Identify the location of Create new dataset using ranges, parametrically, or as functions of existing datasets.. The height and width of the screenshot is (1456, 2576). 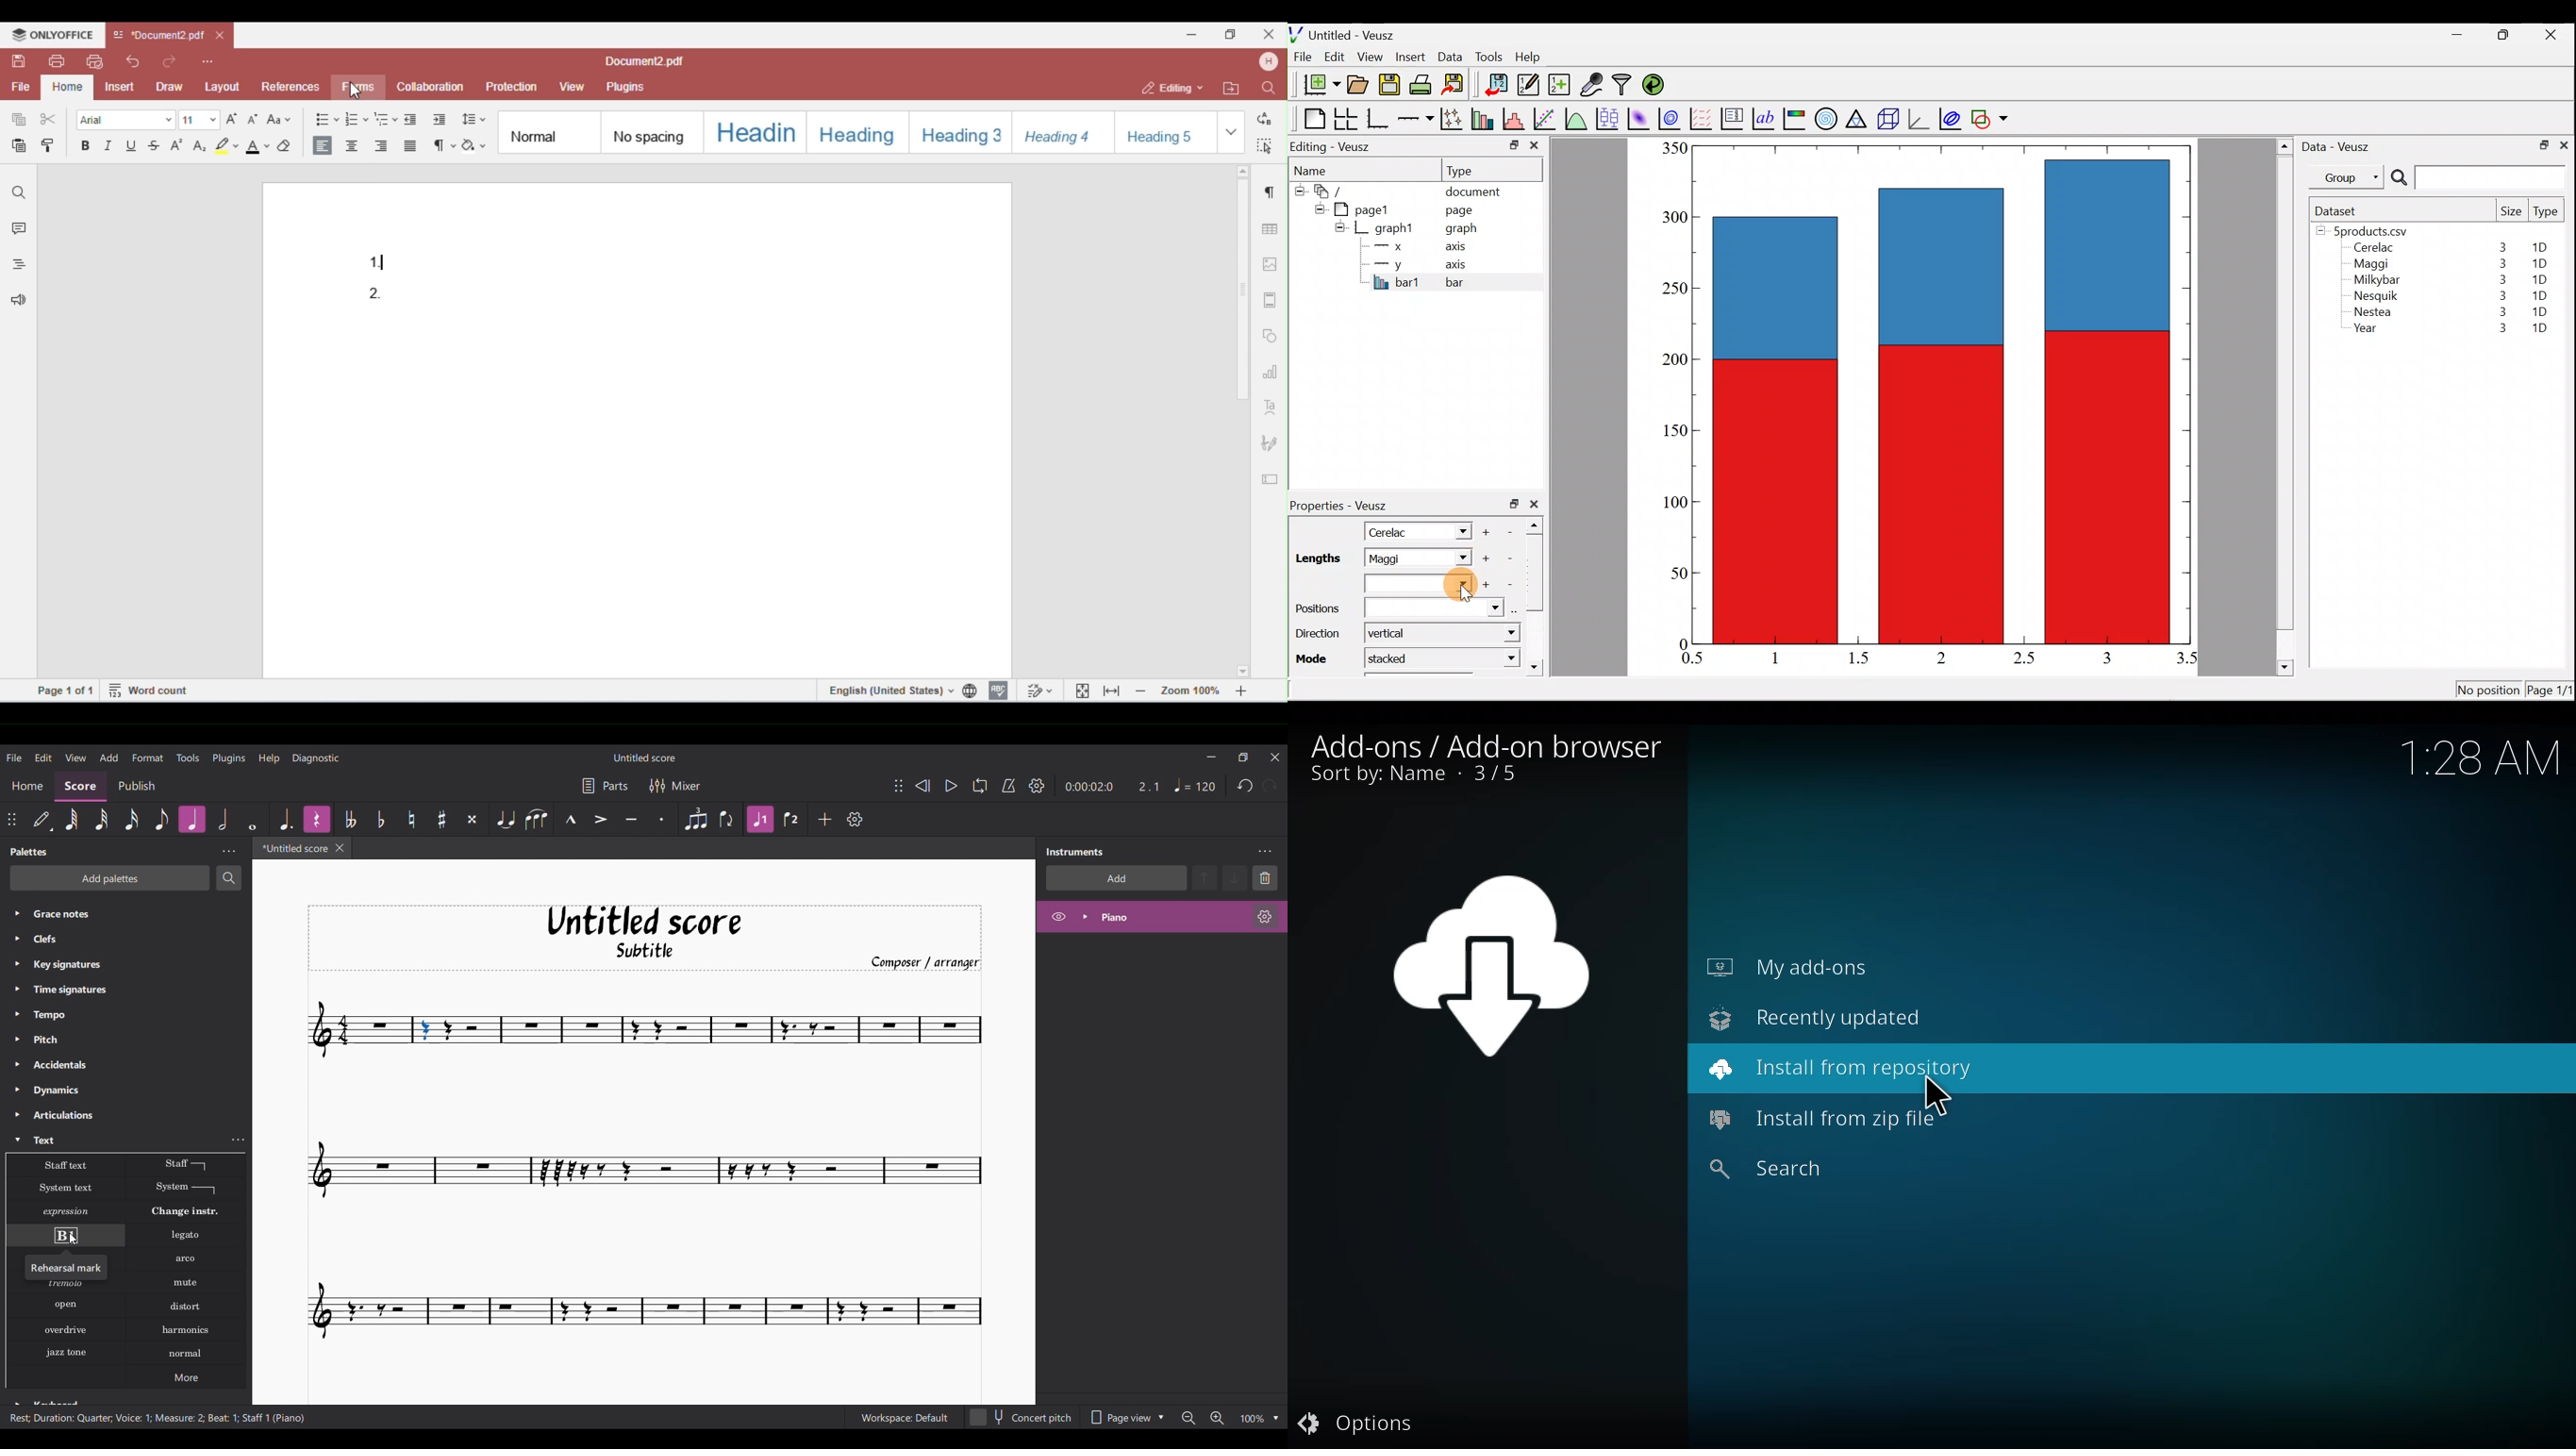
(1561, 85).